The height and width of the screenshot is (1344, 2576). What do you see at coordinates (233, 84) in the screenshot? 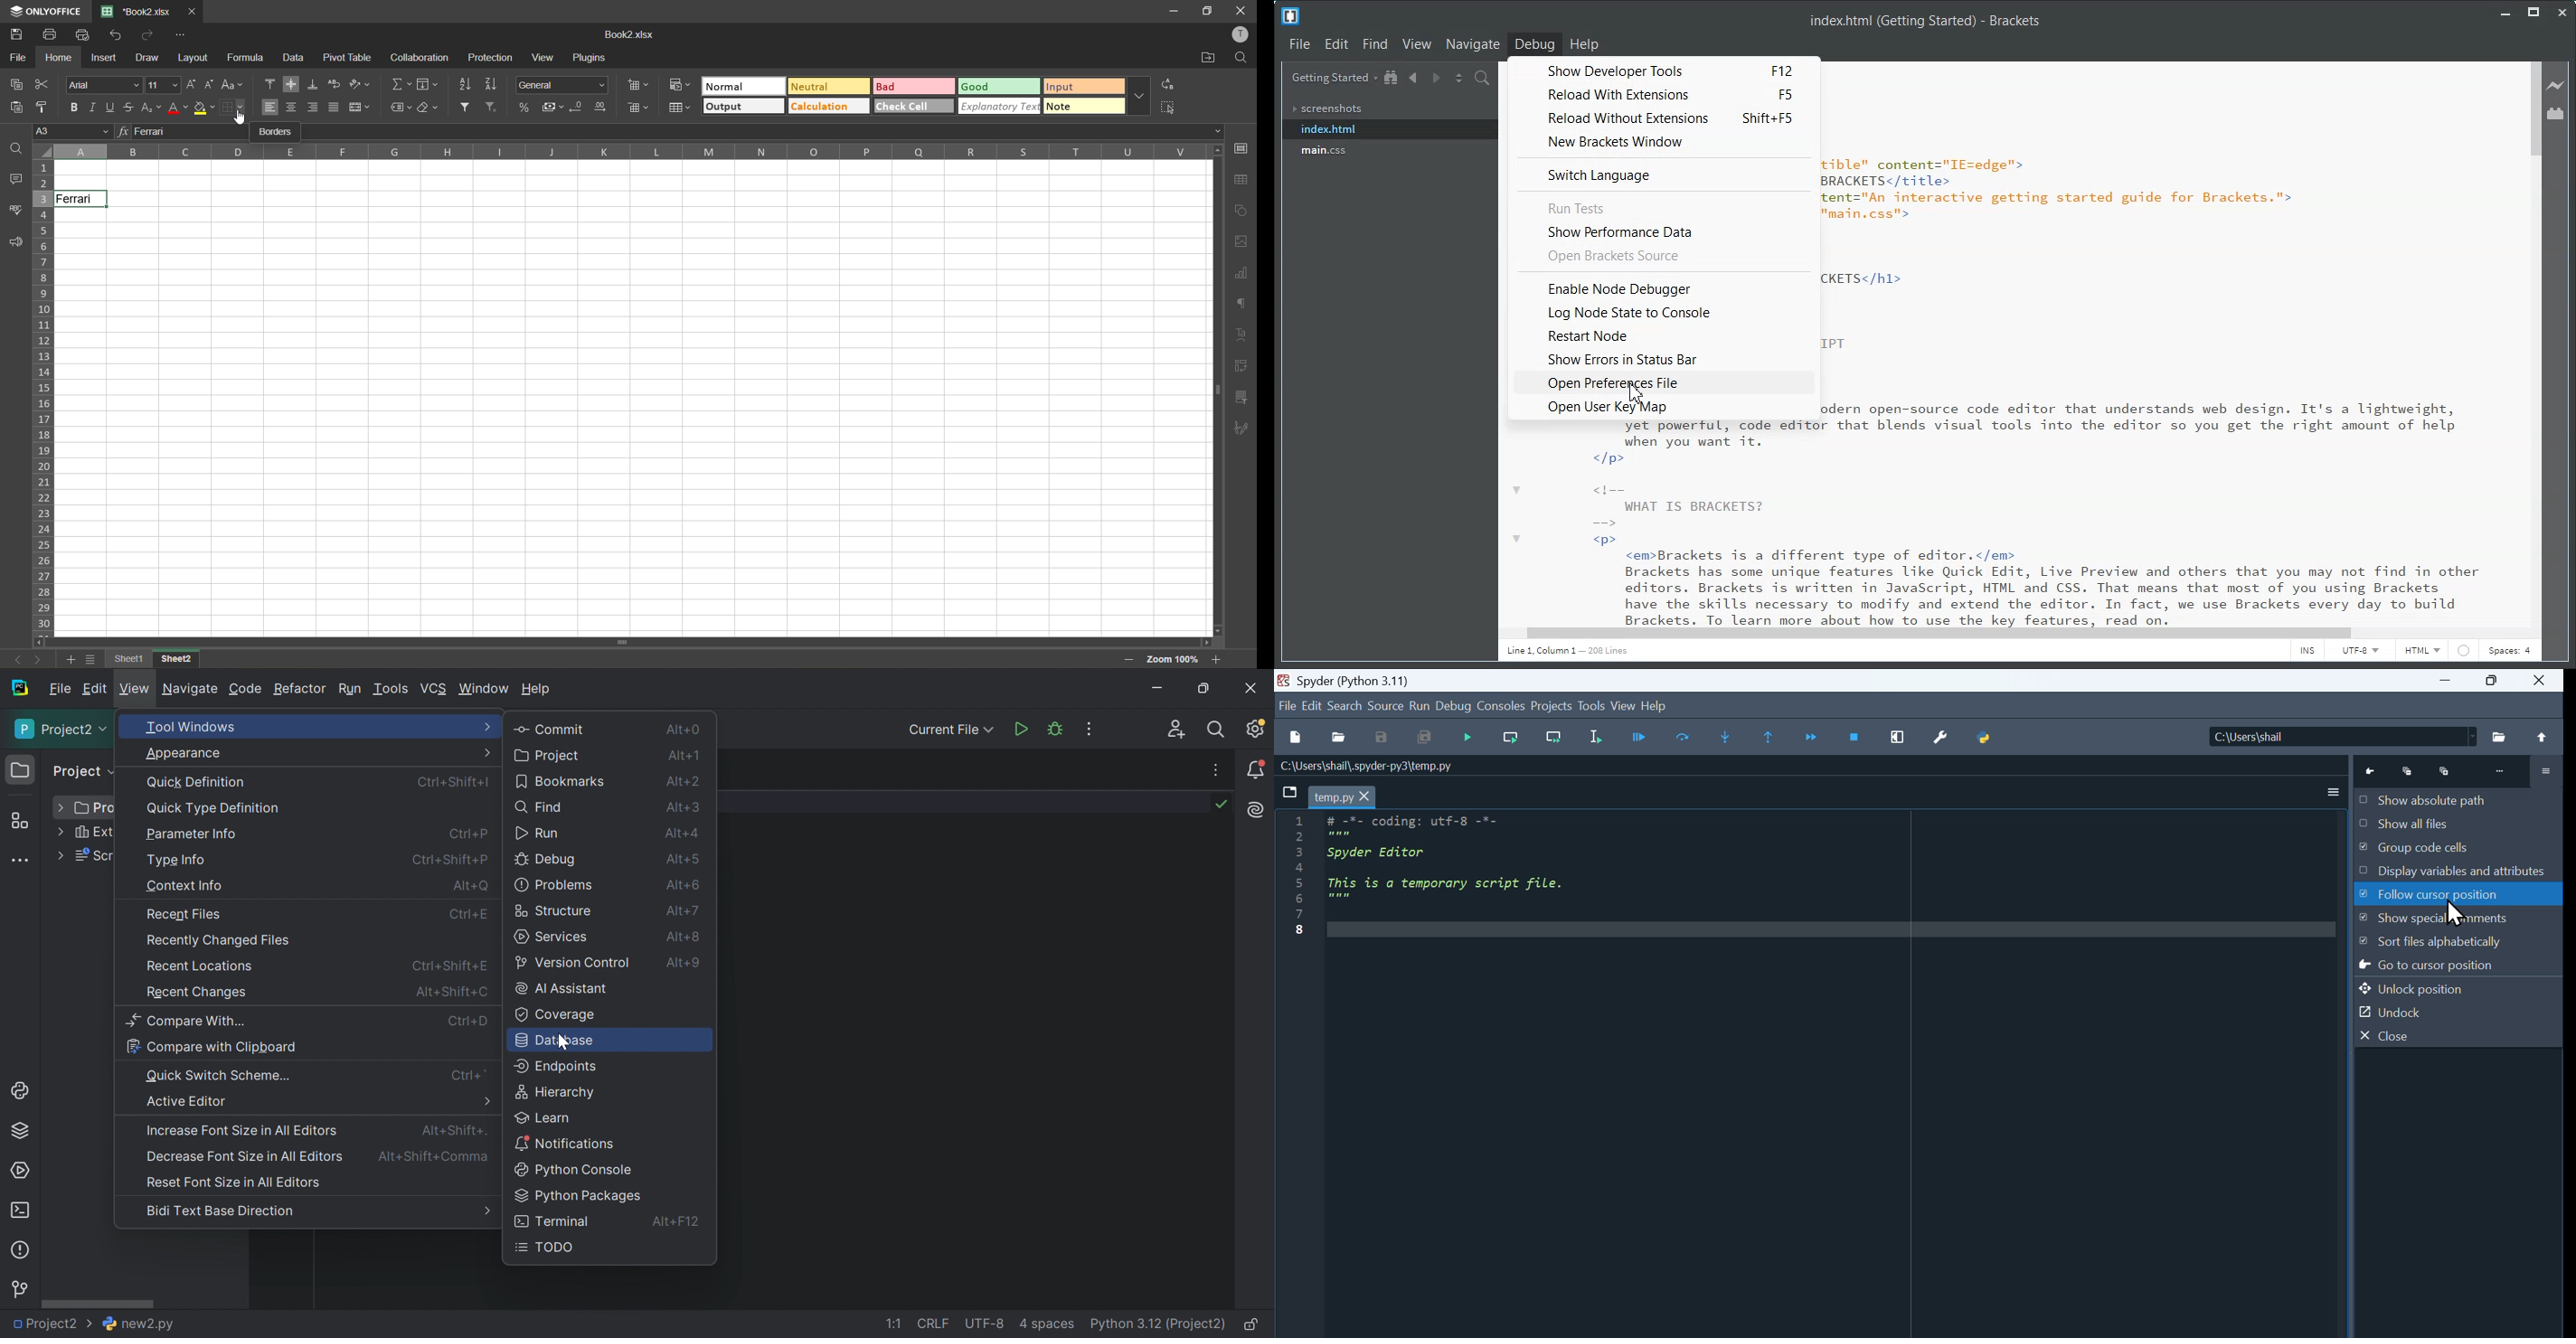
I see `change case` at bounding box center [233, 84].